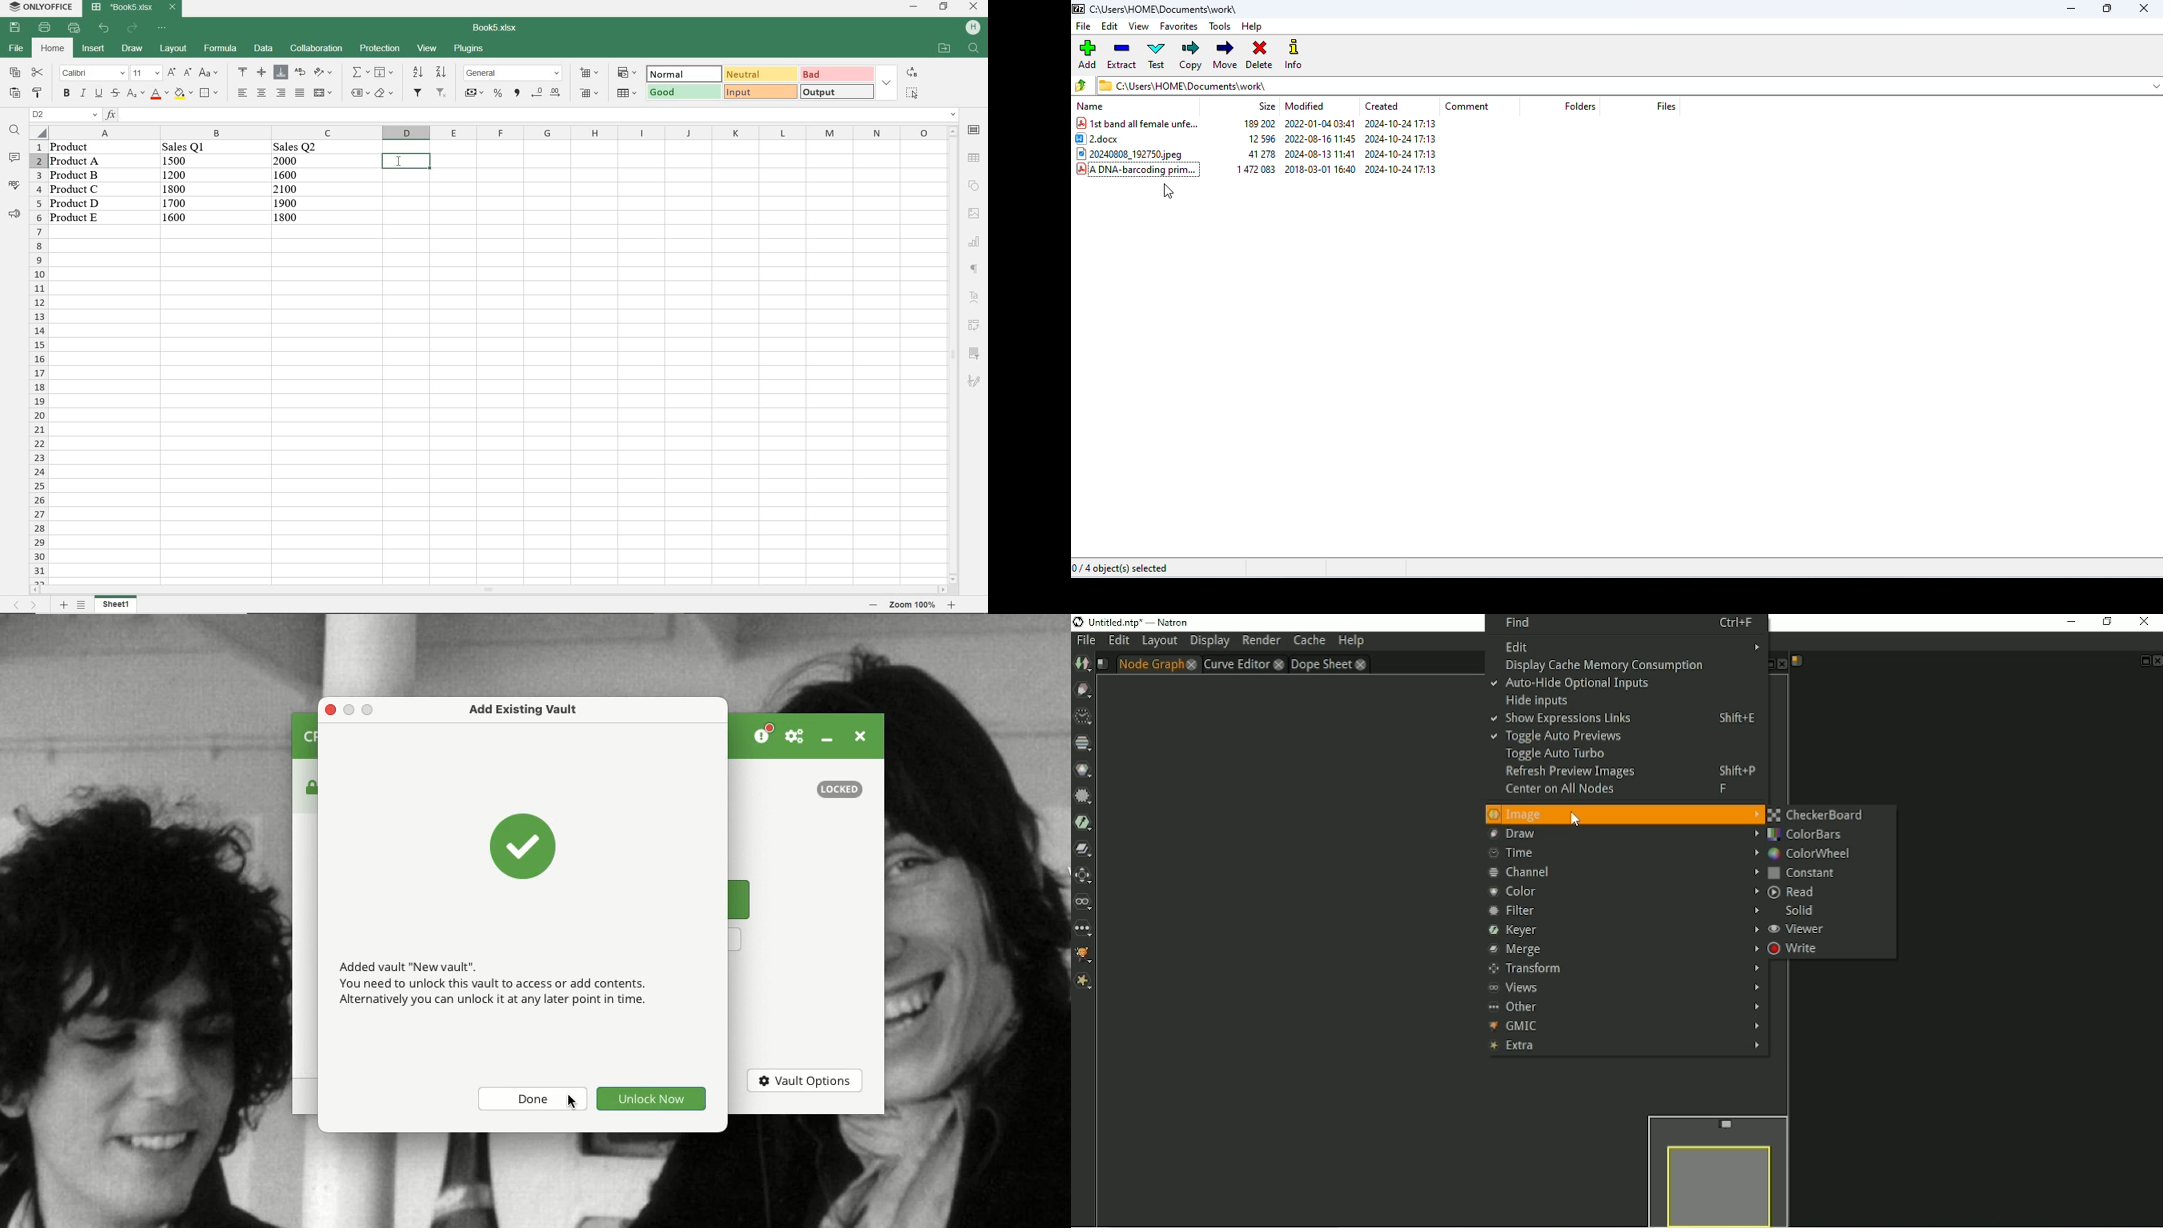 Image resolution: width=2184 pixels, height=1232 pixels. I want to click on copy, so click(15, 72).